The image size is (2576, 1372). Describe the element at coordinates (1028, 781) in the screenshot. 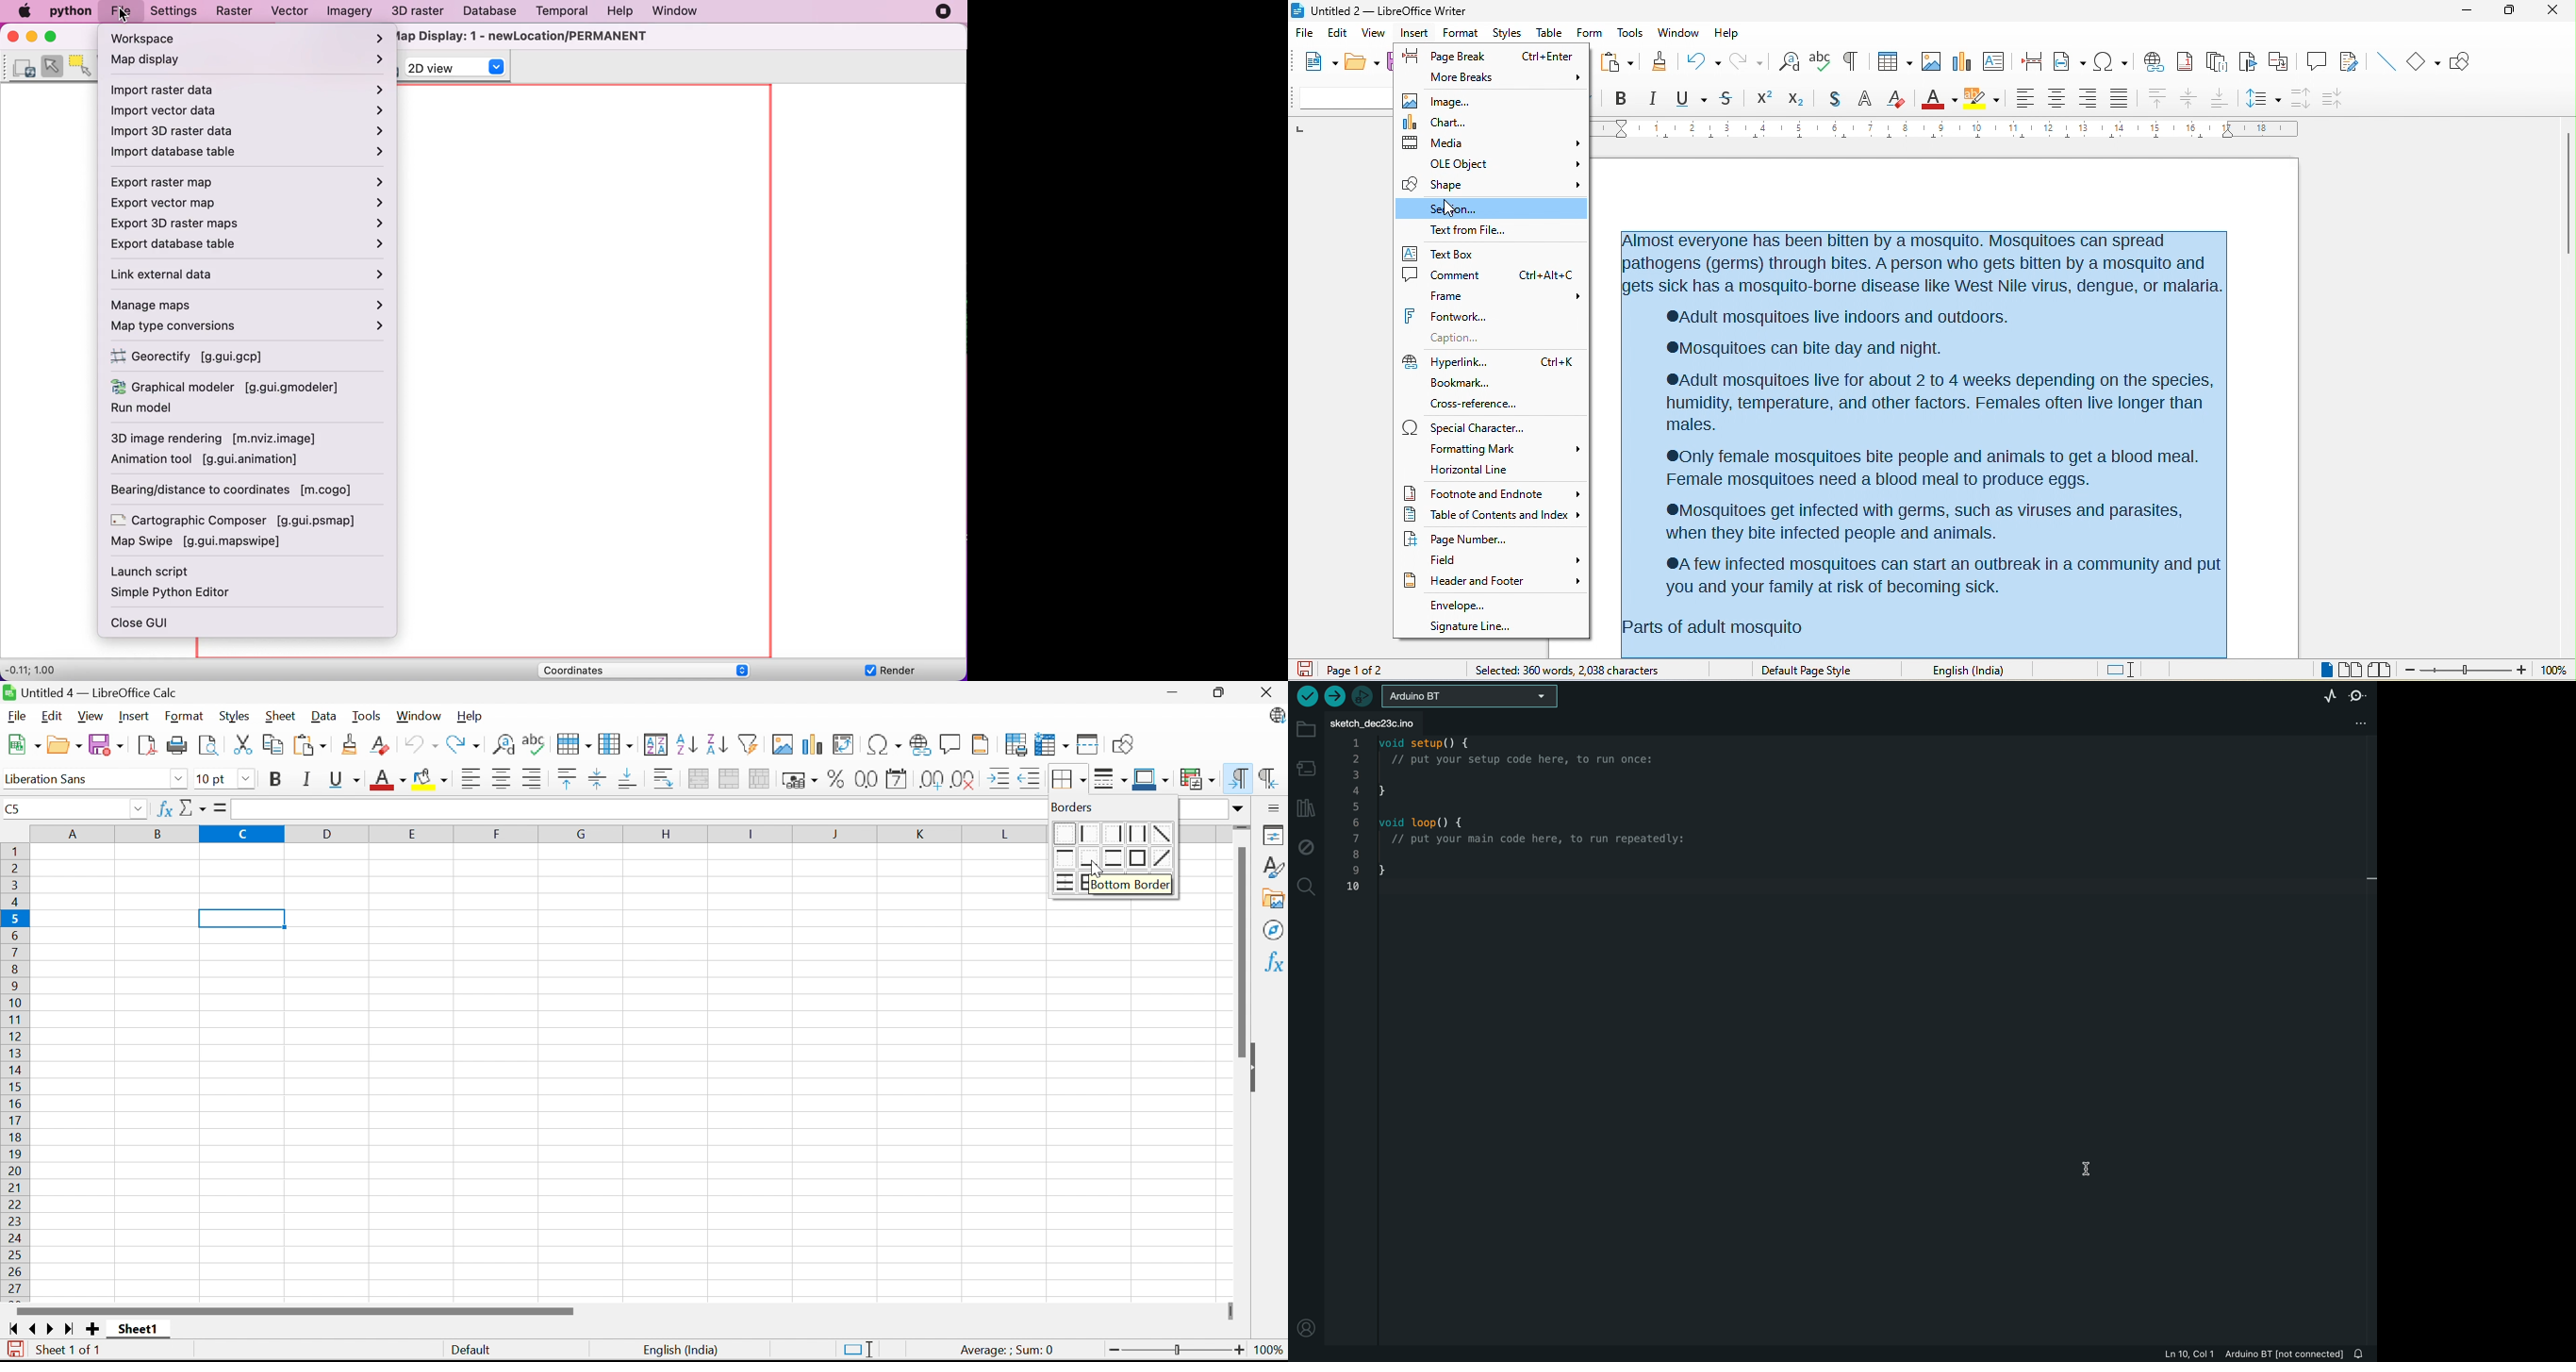

I see `Decrease indent` at that location.